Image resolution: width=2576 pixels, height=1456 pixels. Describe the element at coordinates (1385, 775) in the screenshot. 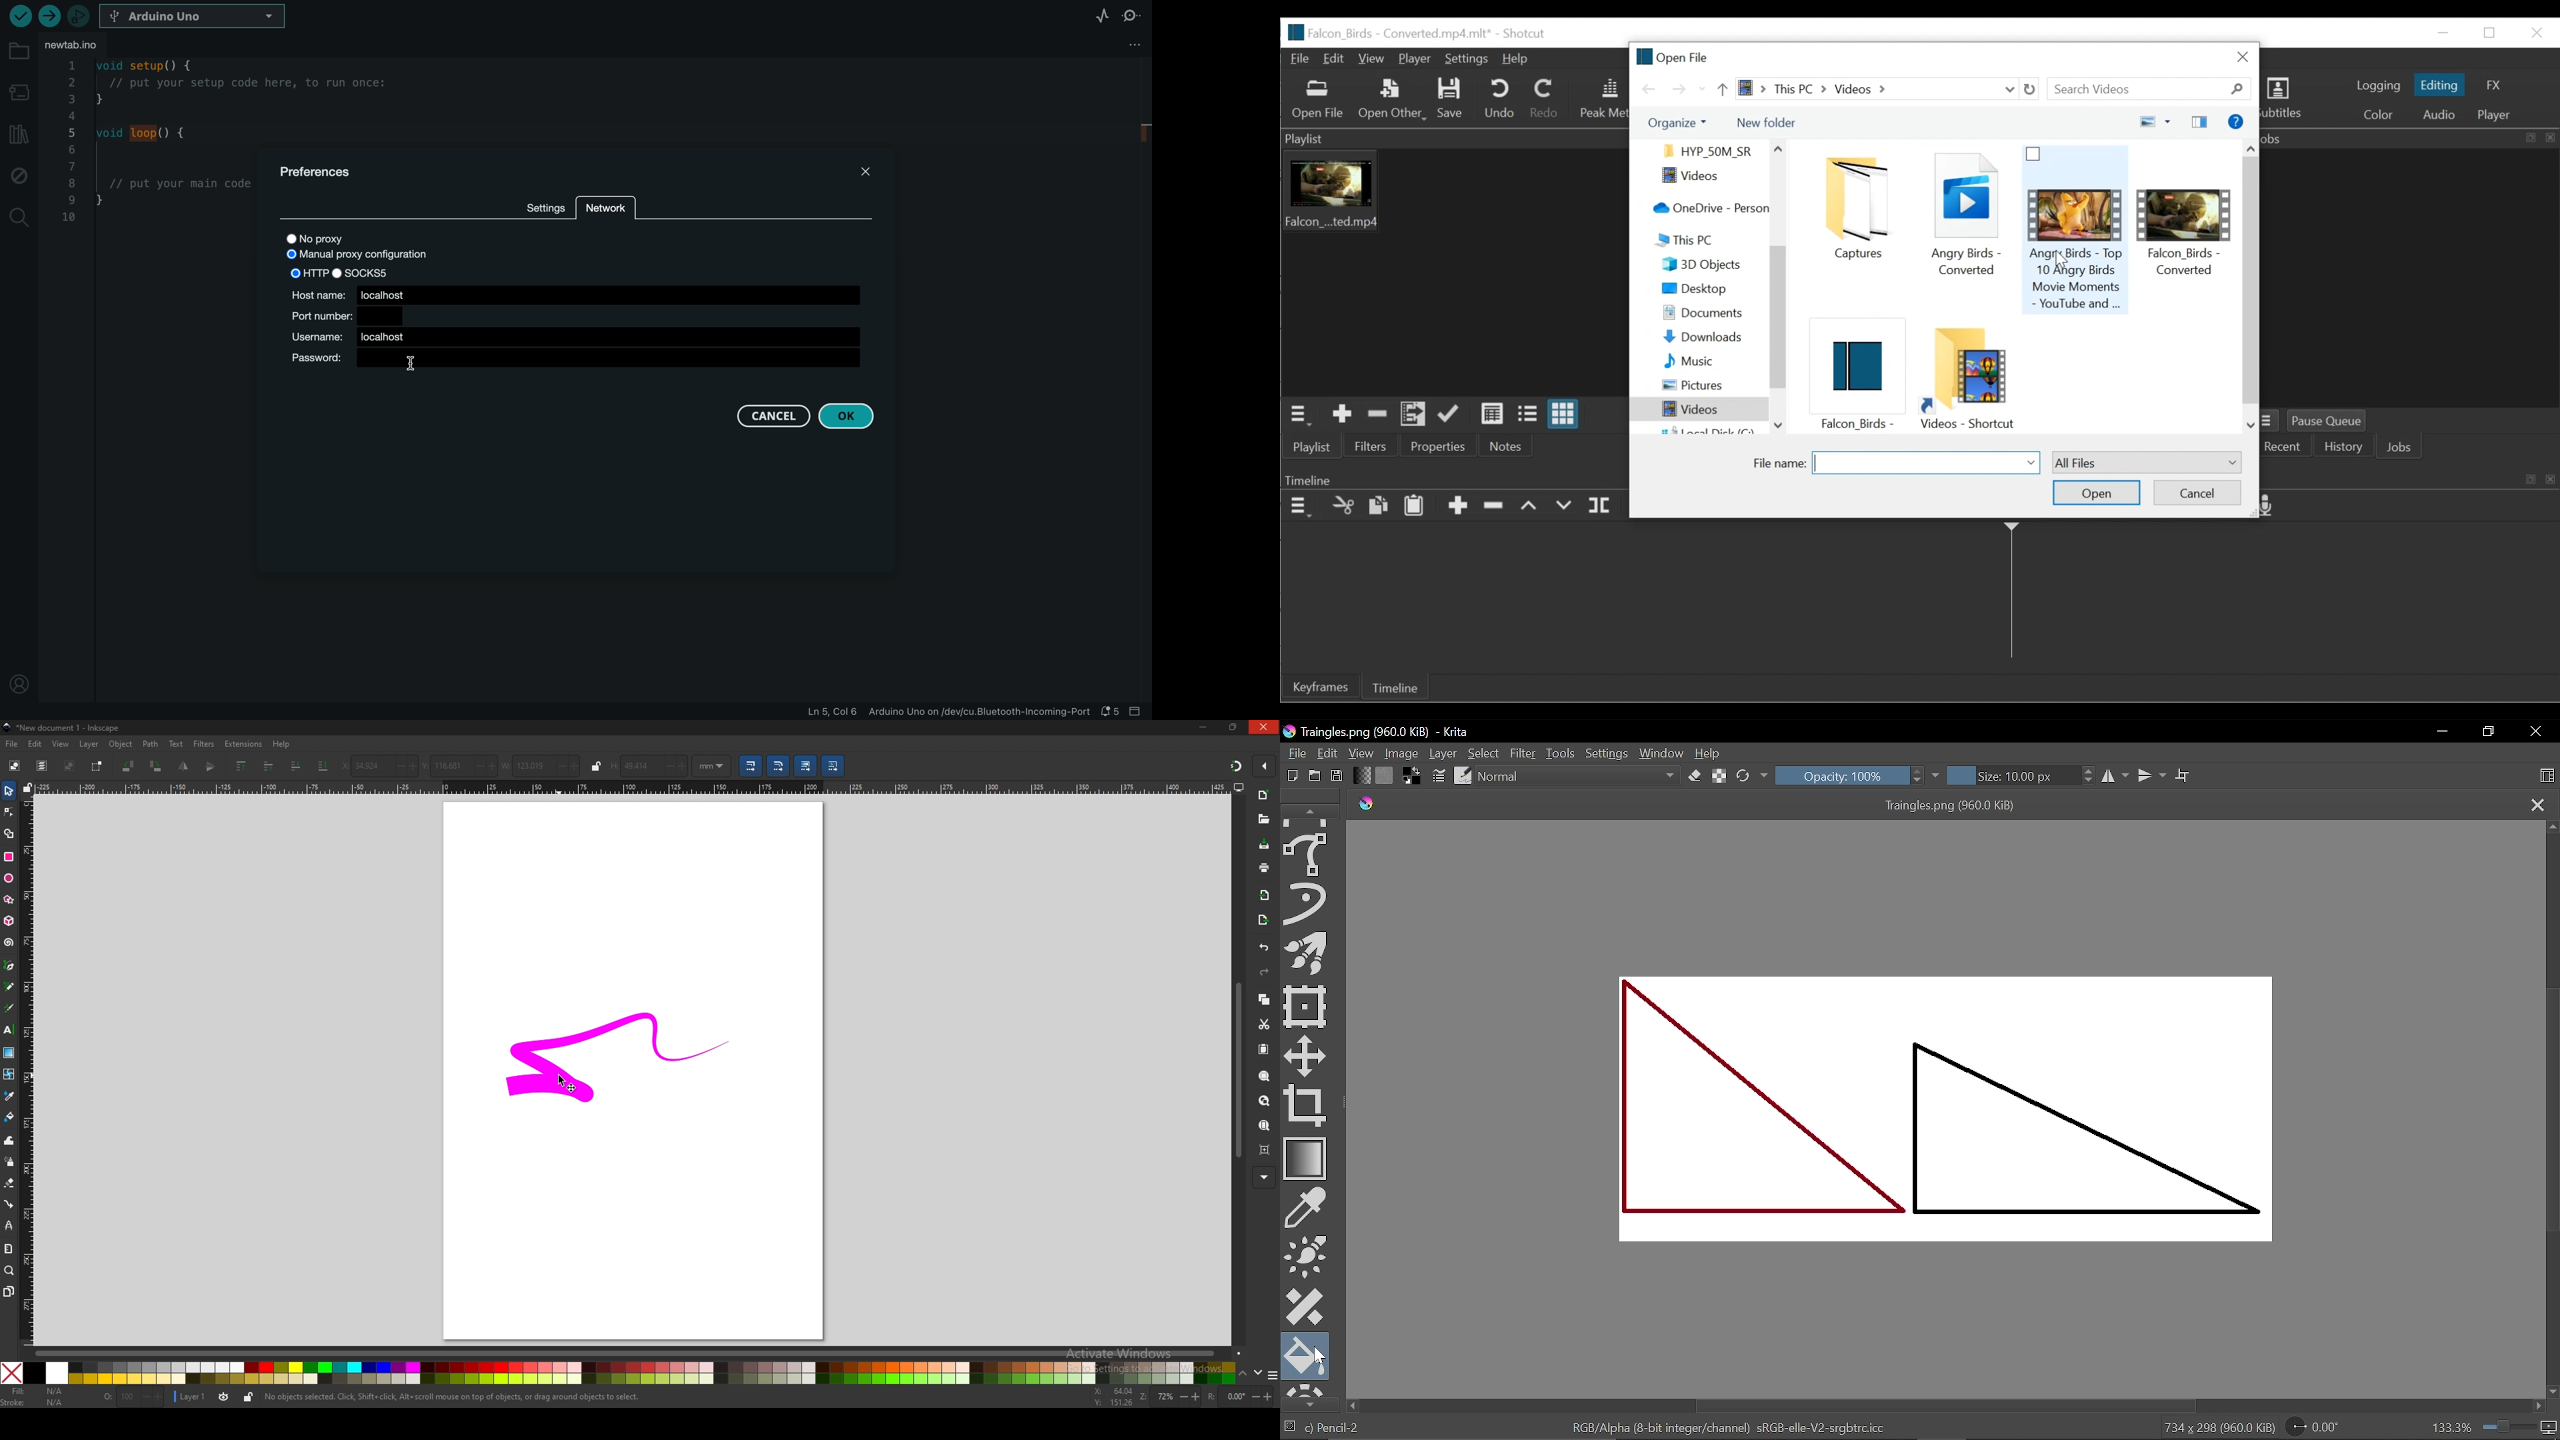

I see `Fill pattern` at that location.